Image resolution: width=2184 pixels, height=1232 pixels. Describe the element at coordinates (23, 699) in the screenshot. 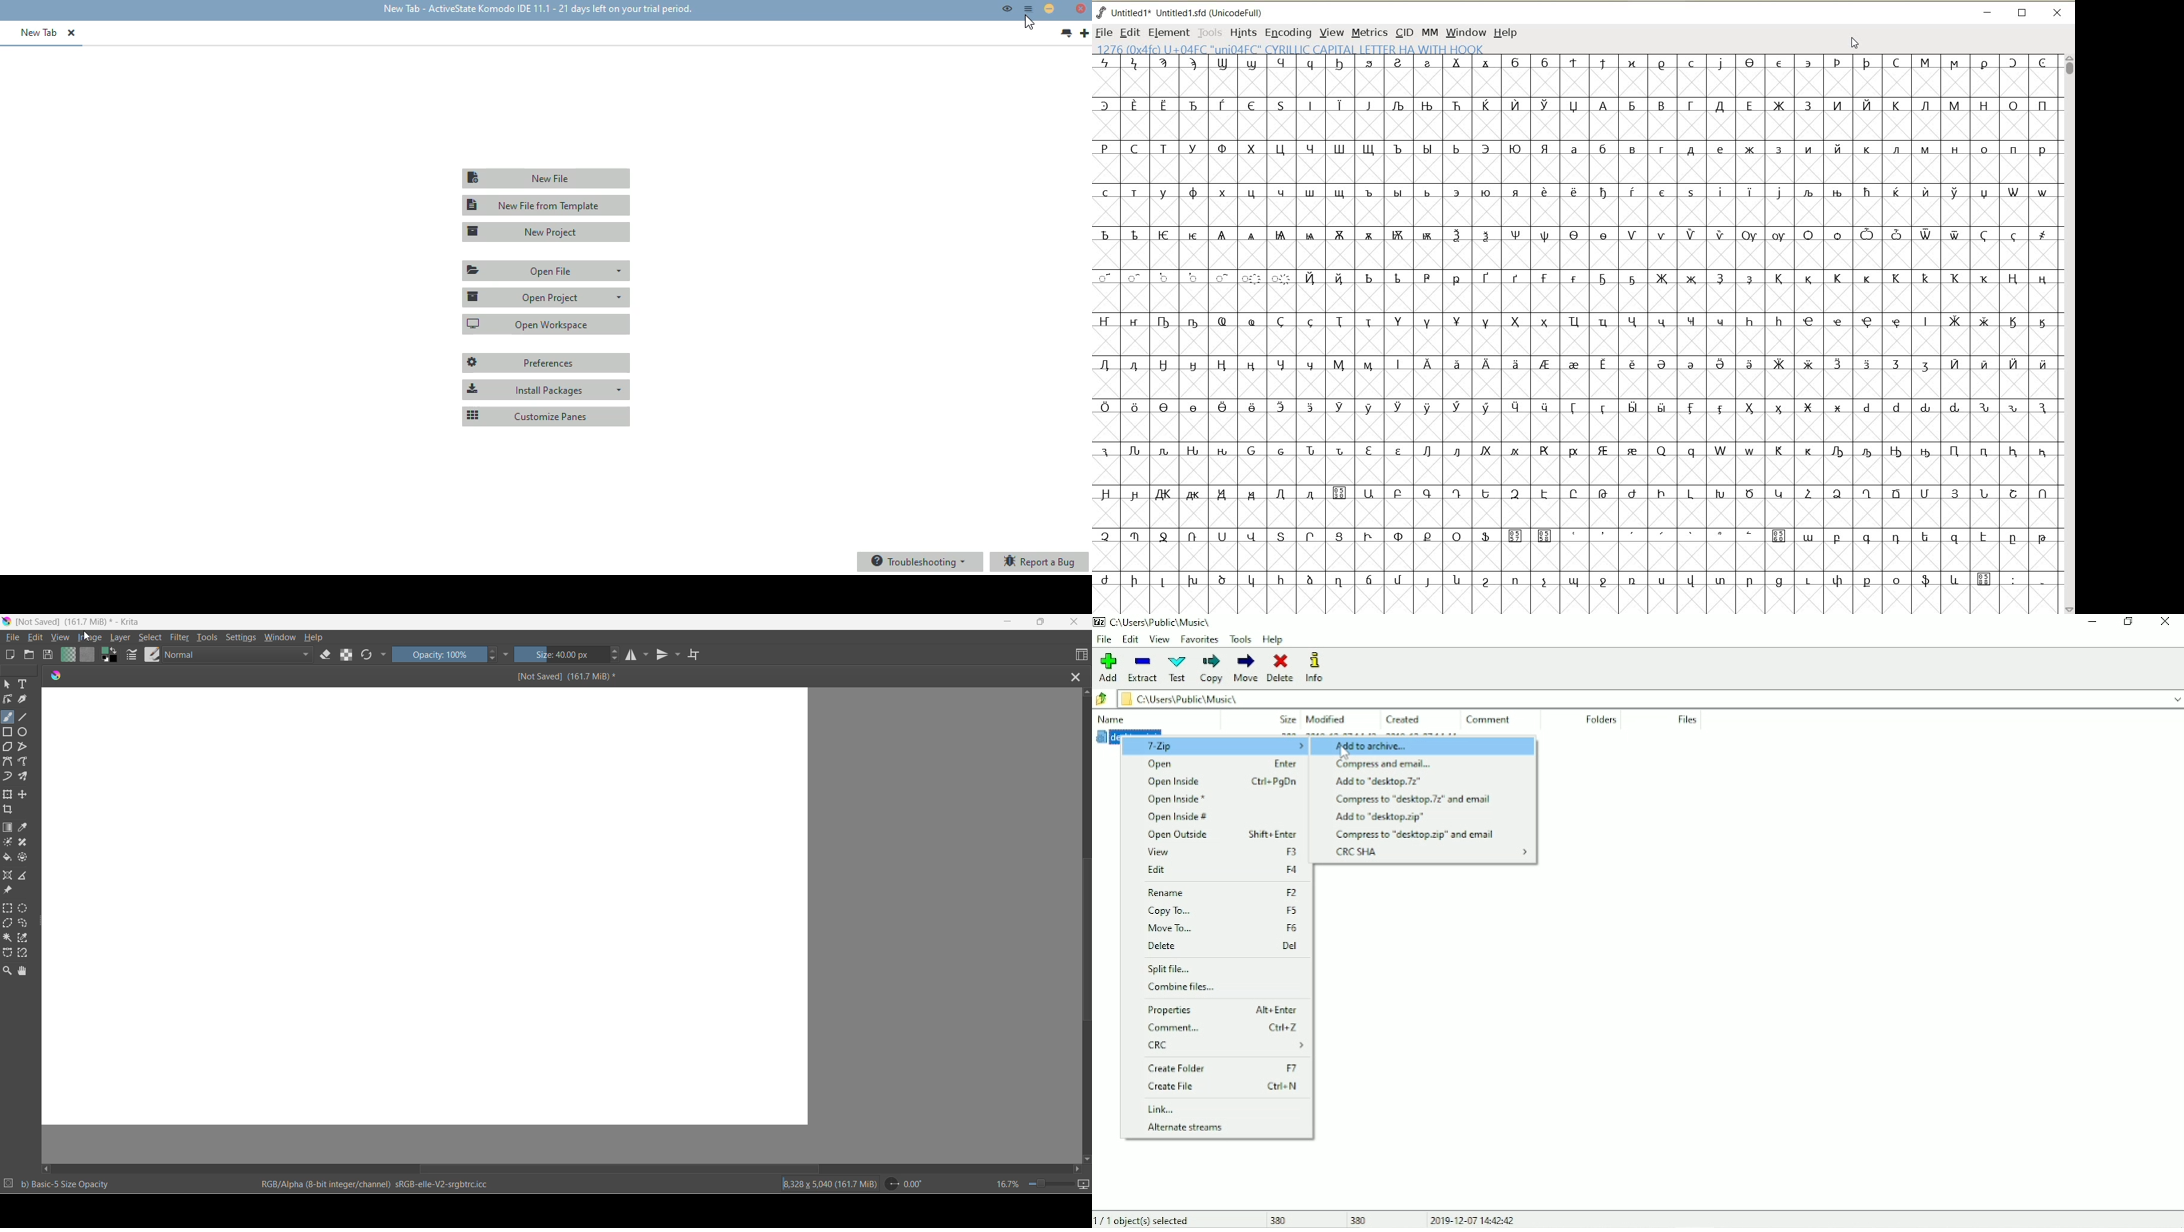

I see `calligraphy` at that location.